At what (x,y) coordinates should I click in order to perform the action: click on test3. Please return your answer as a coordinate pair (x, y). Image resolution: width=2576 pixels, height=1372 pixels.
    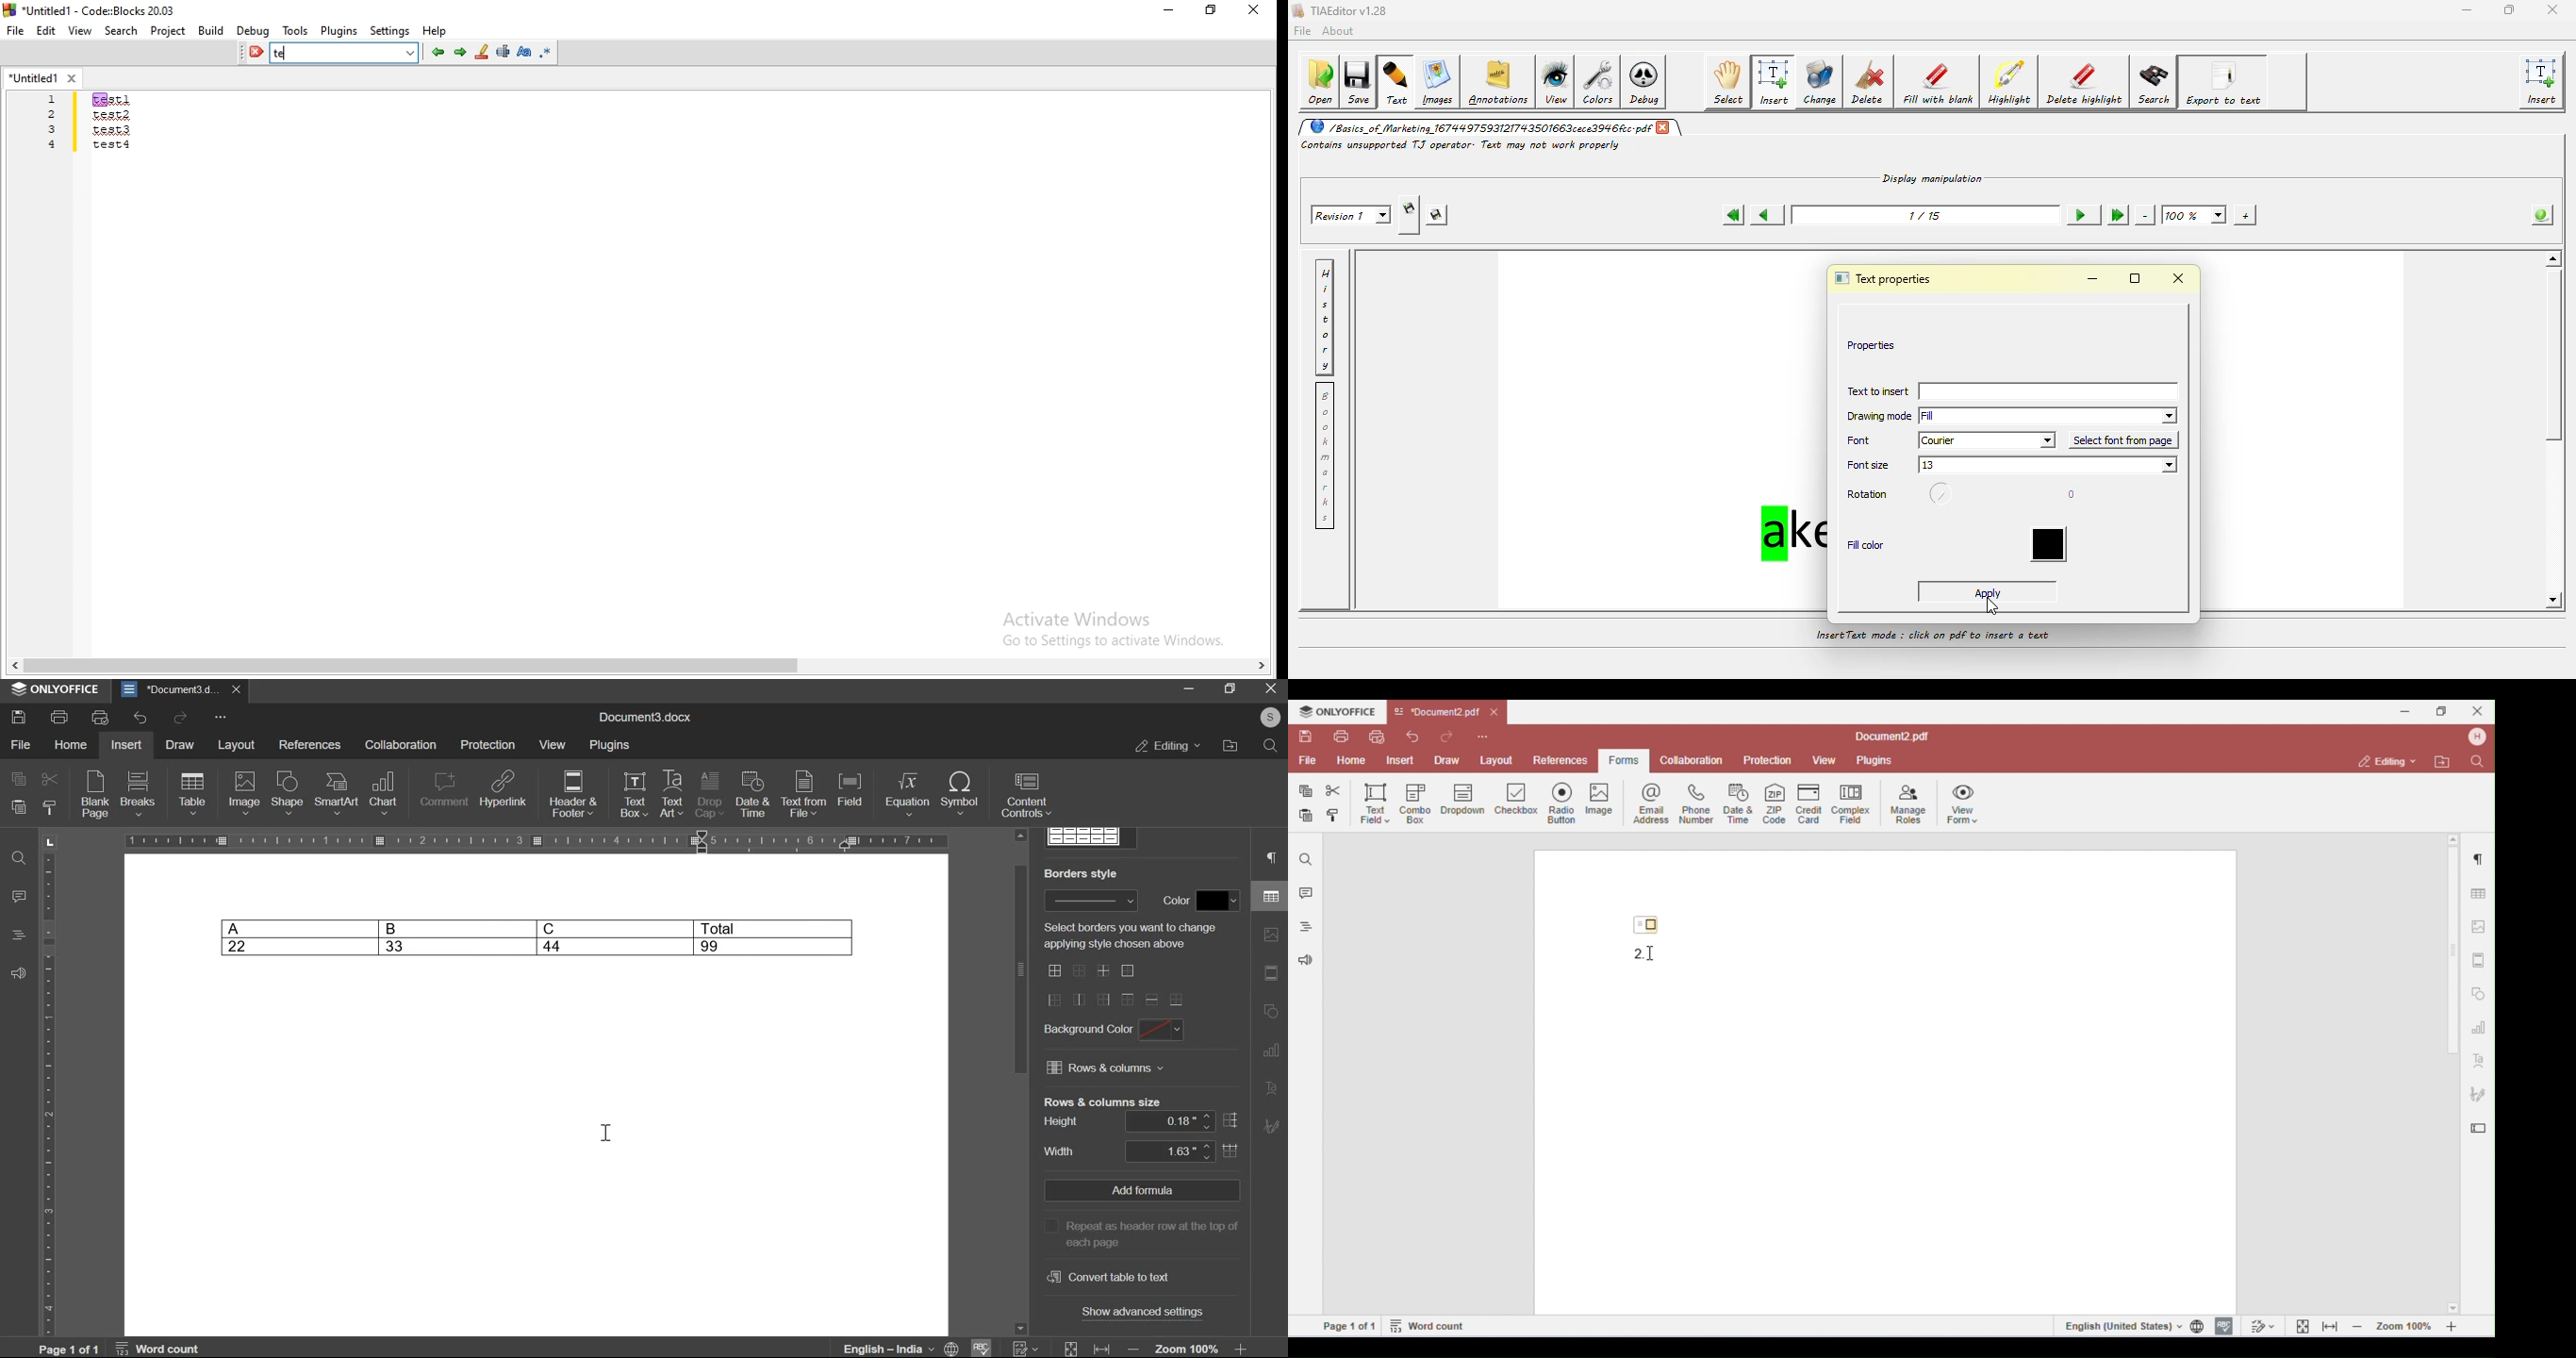
    Looking at the image, I should click on (113, 129).